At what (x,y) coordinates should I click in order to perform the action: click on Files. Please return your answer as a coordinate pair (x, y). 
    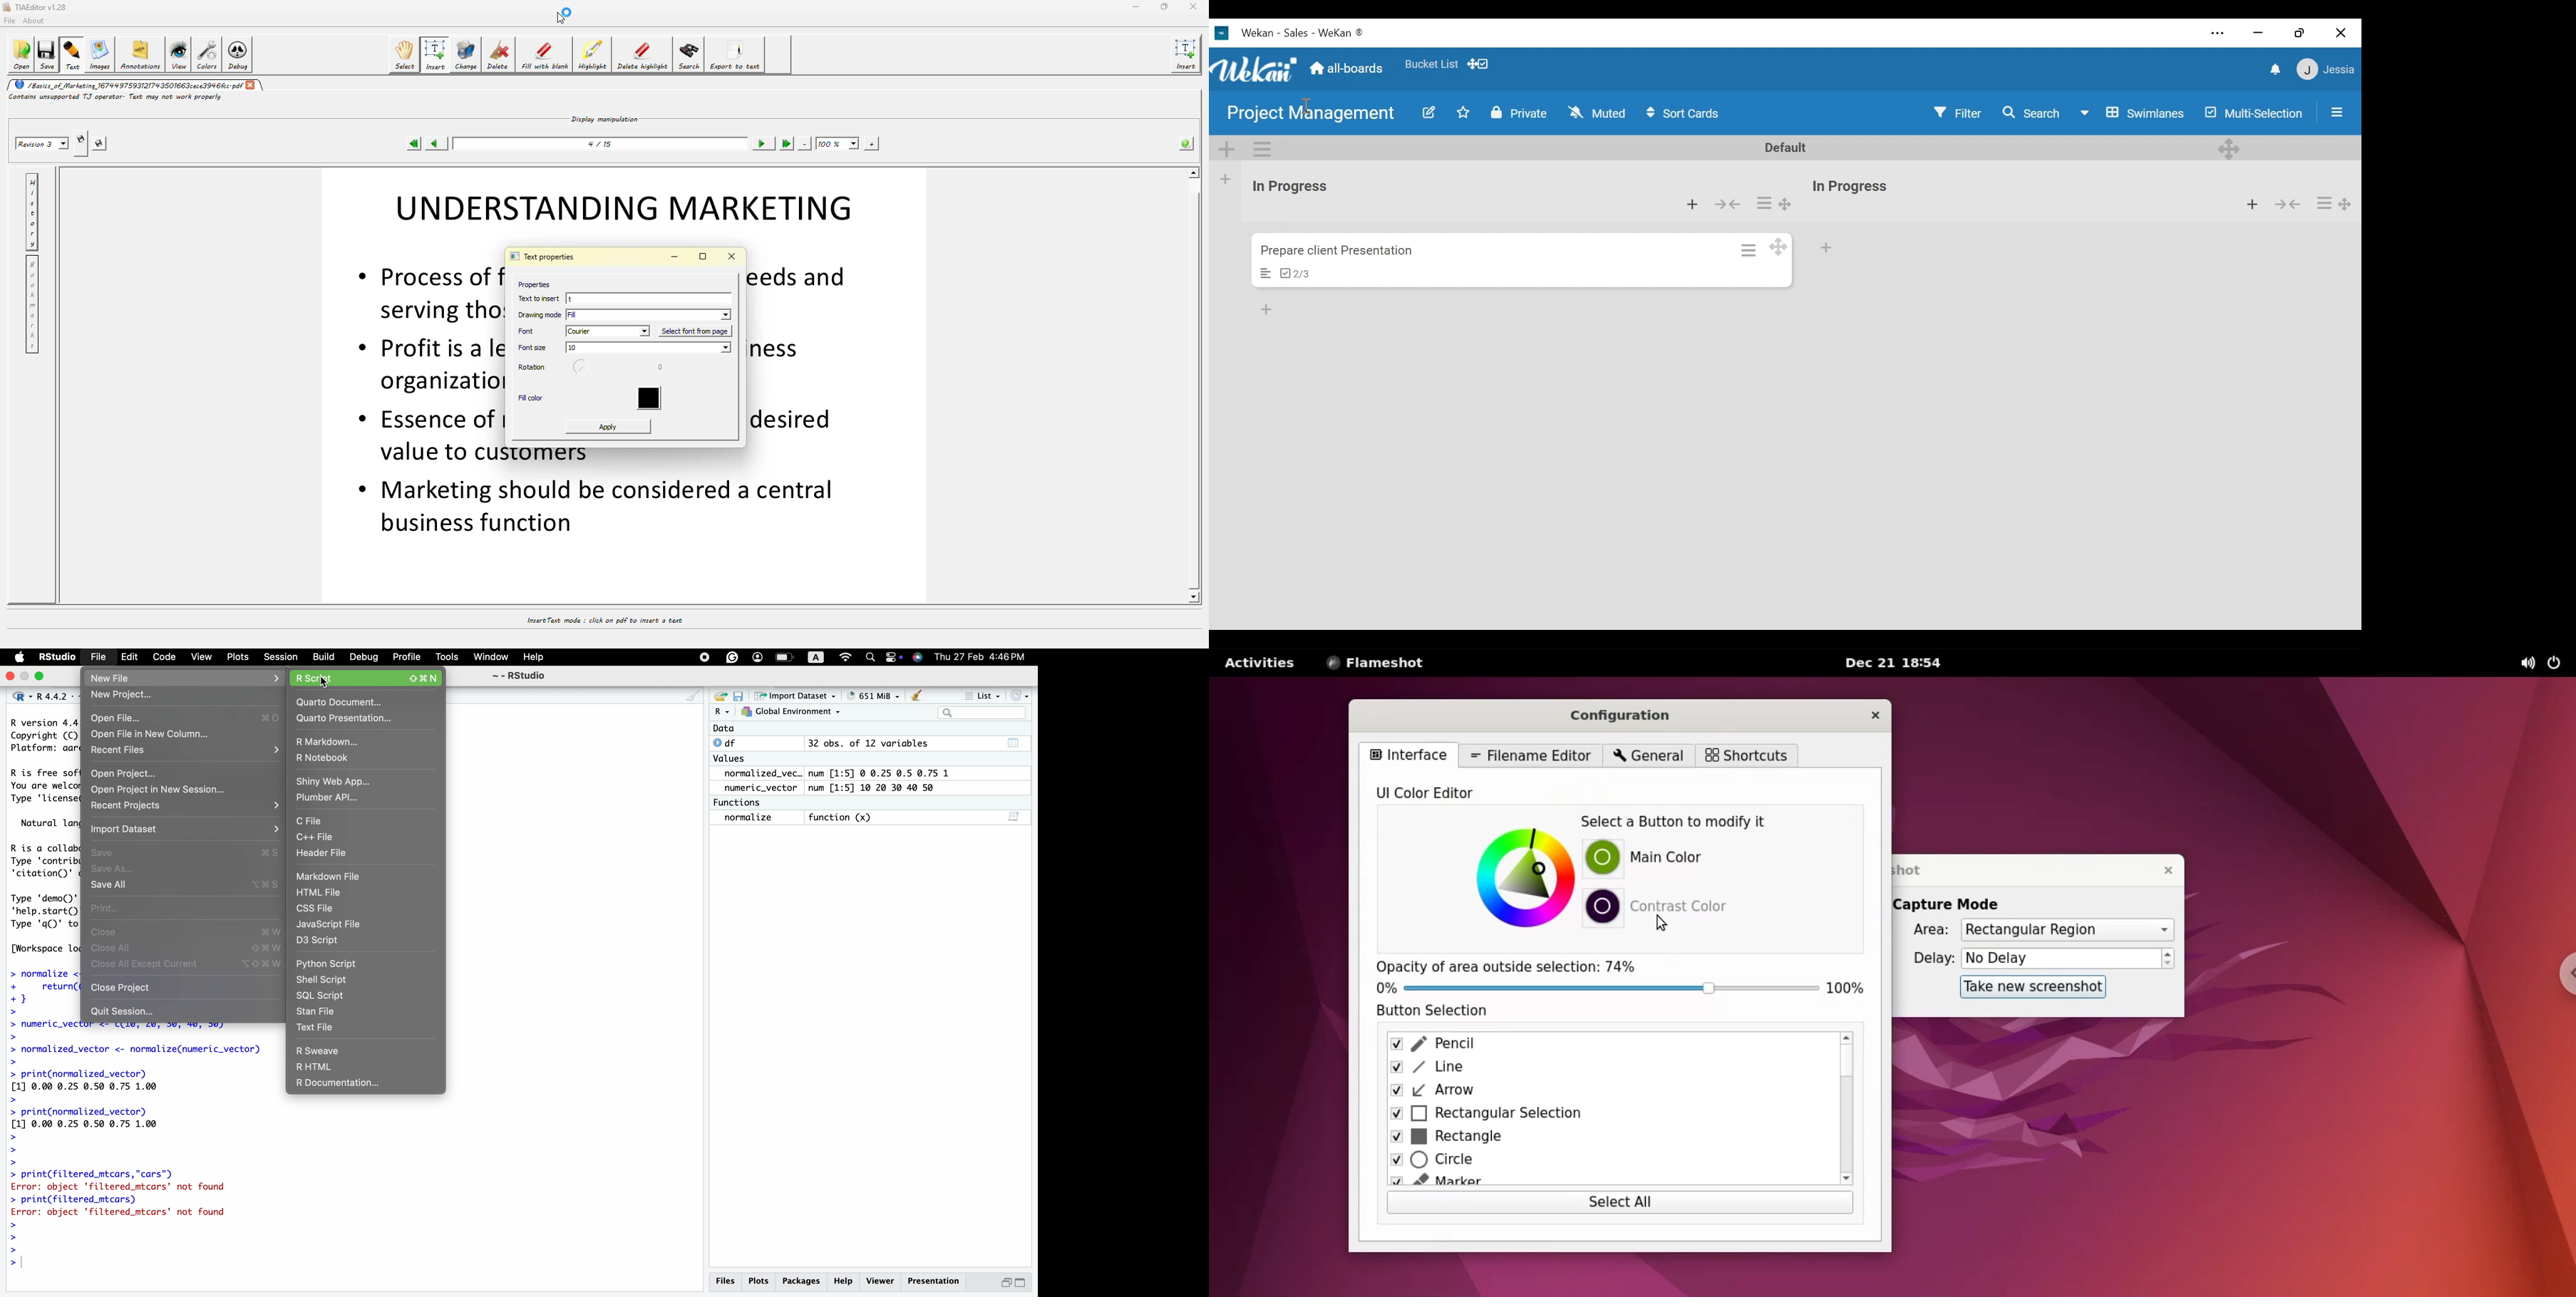
    Looking at the image, I should click on (725, 1280).